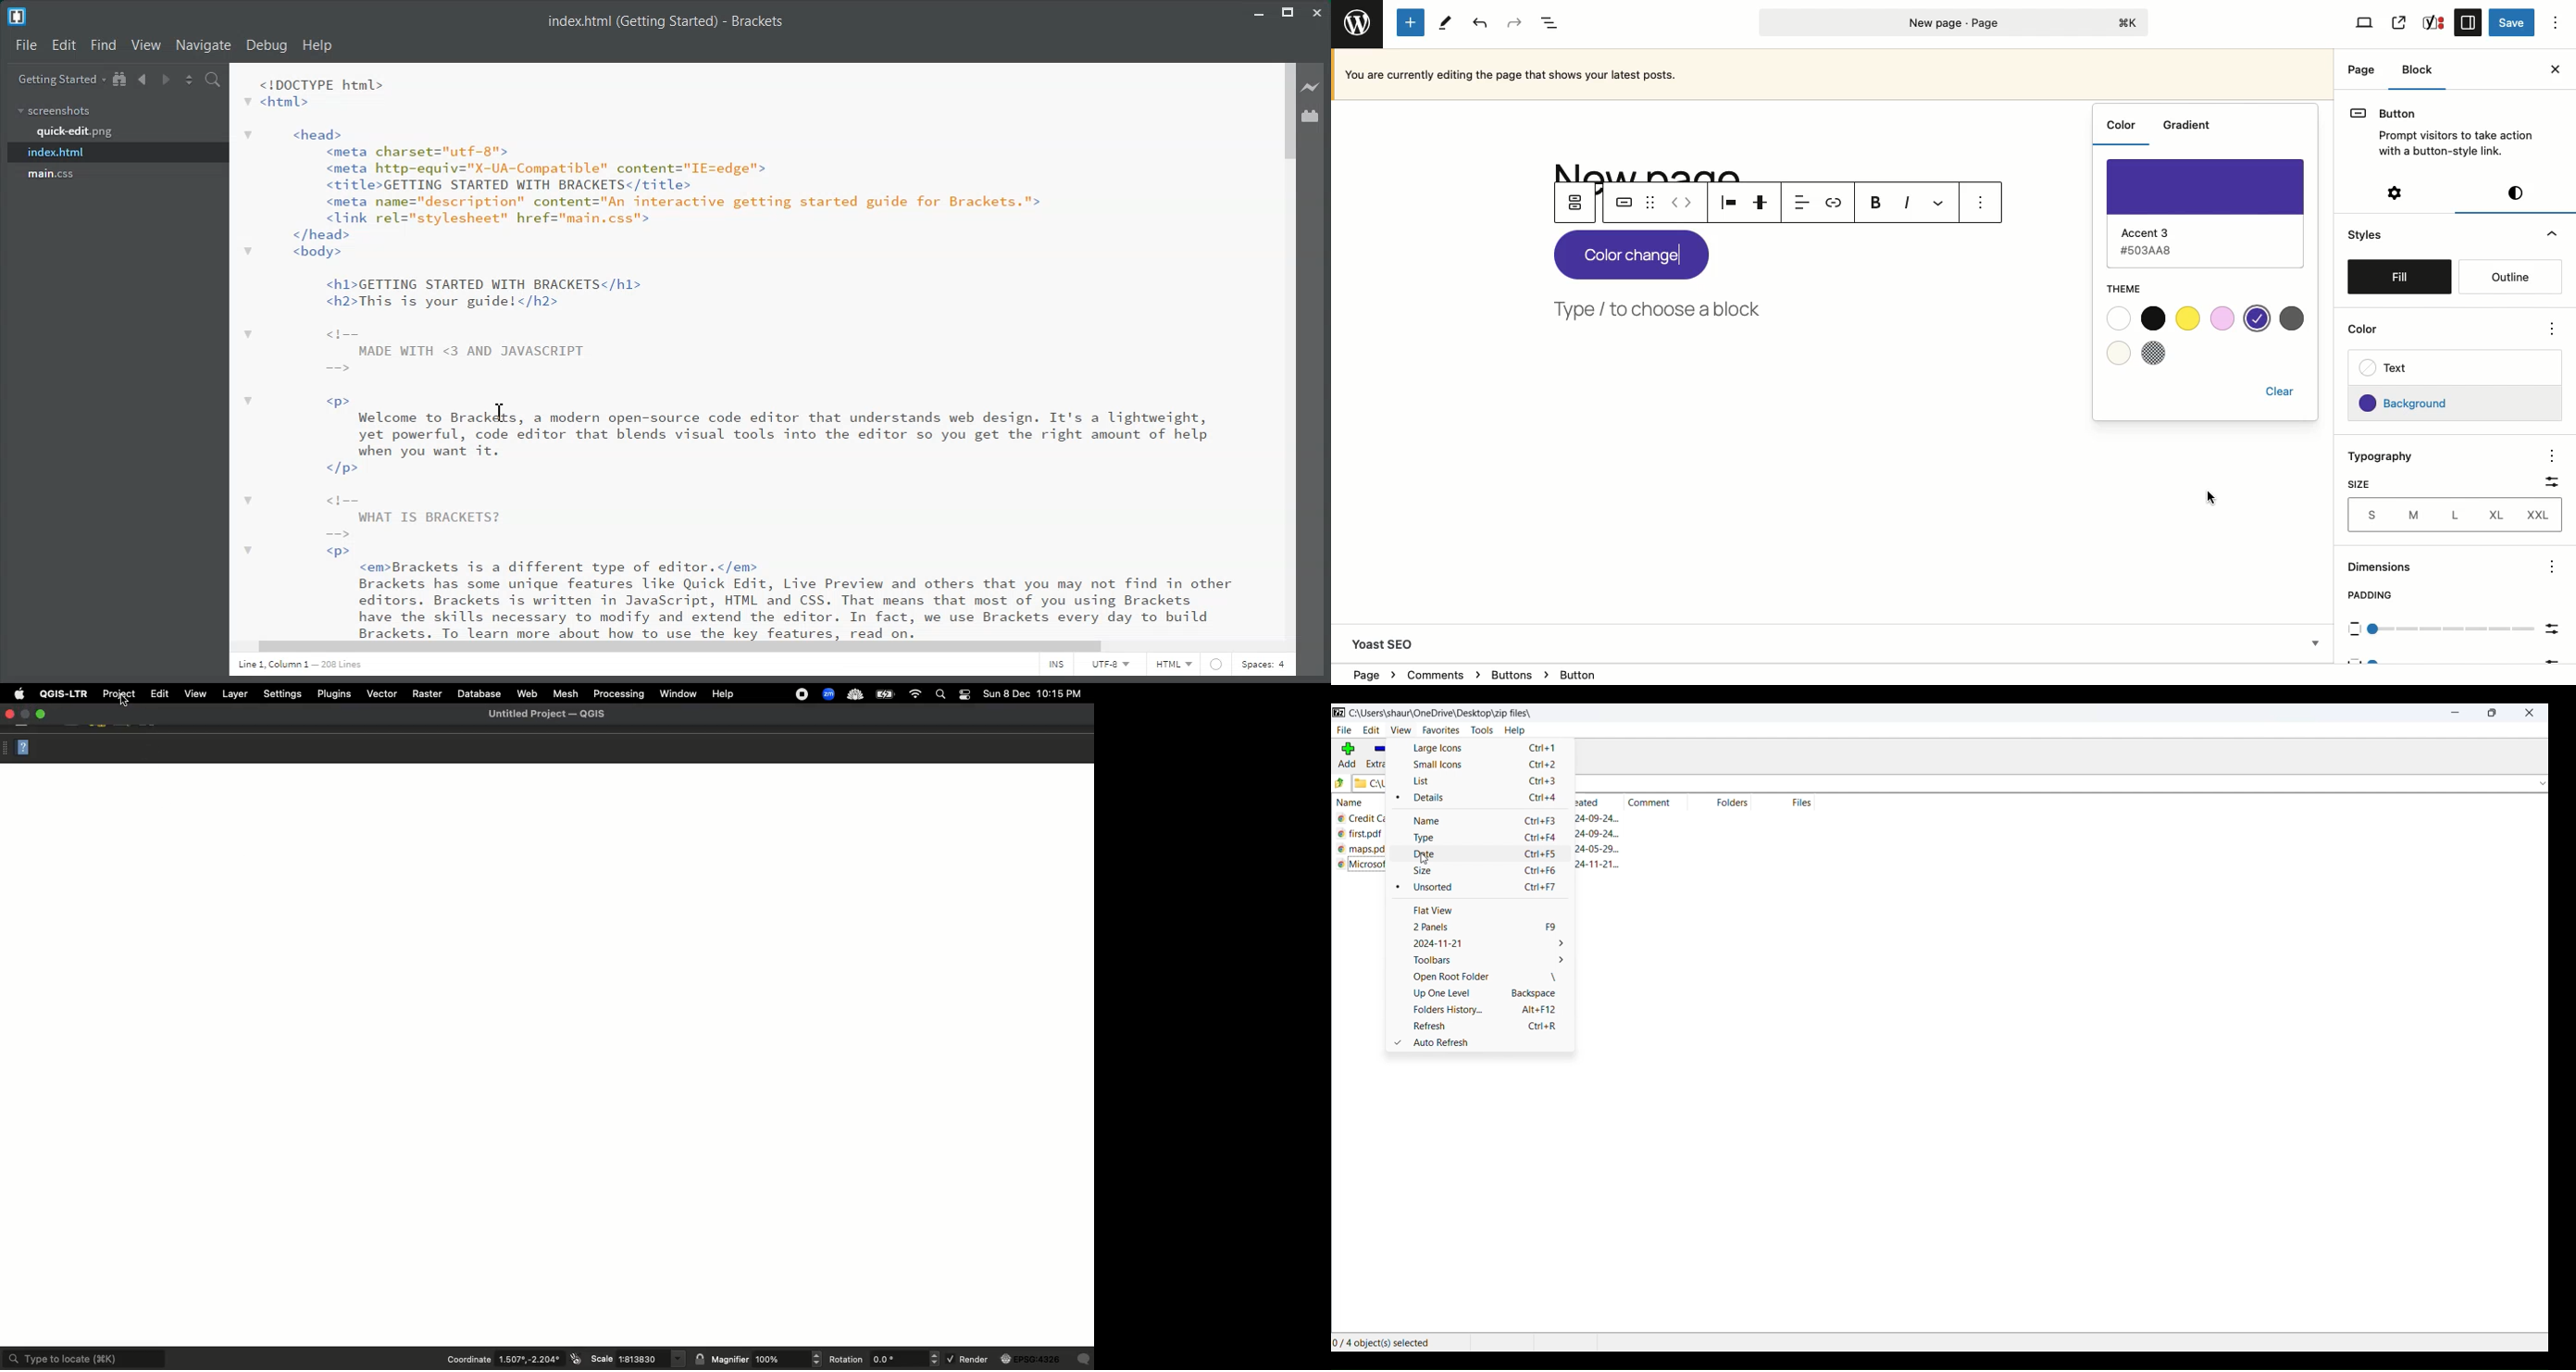  I want to click on XL, so click(2498, 515).